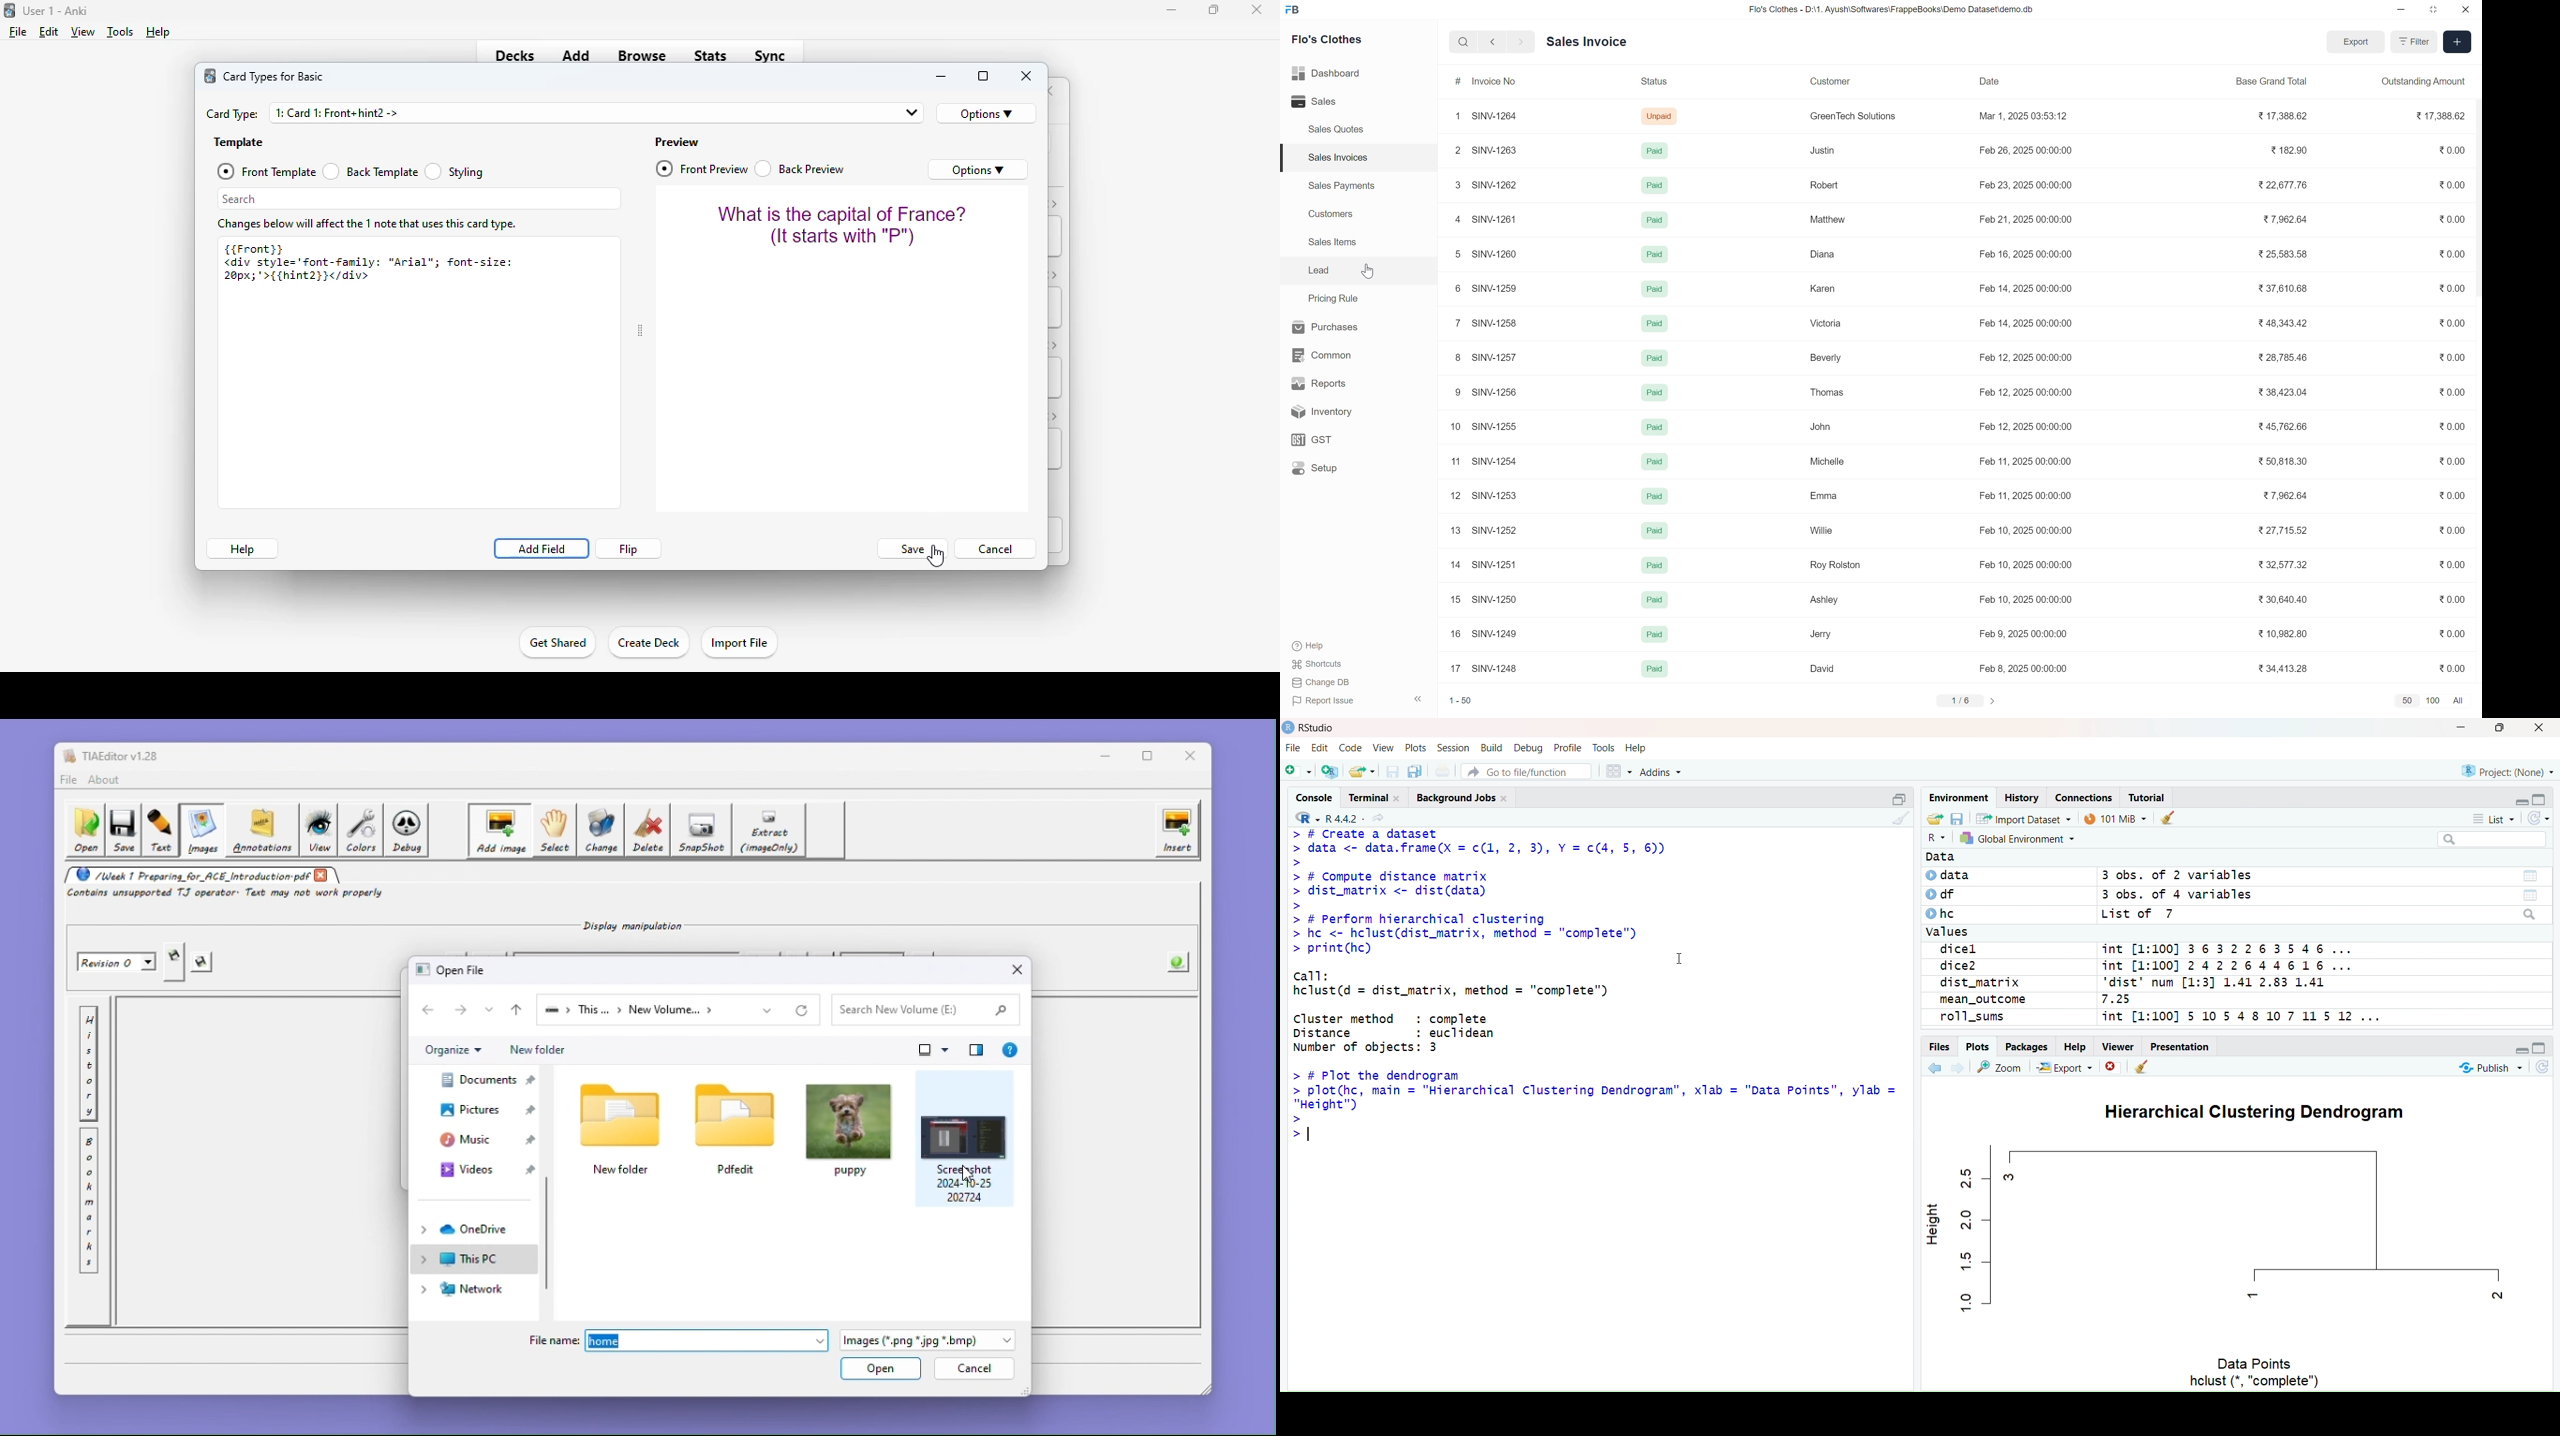  I want to click on 8, so click(1455, 358).